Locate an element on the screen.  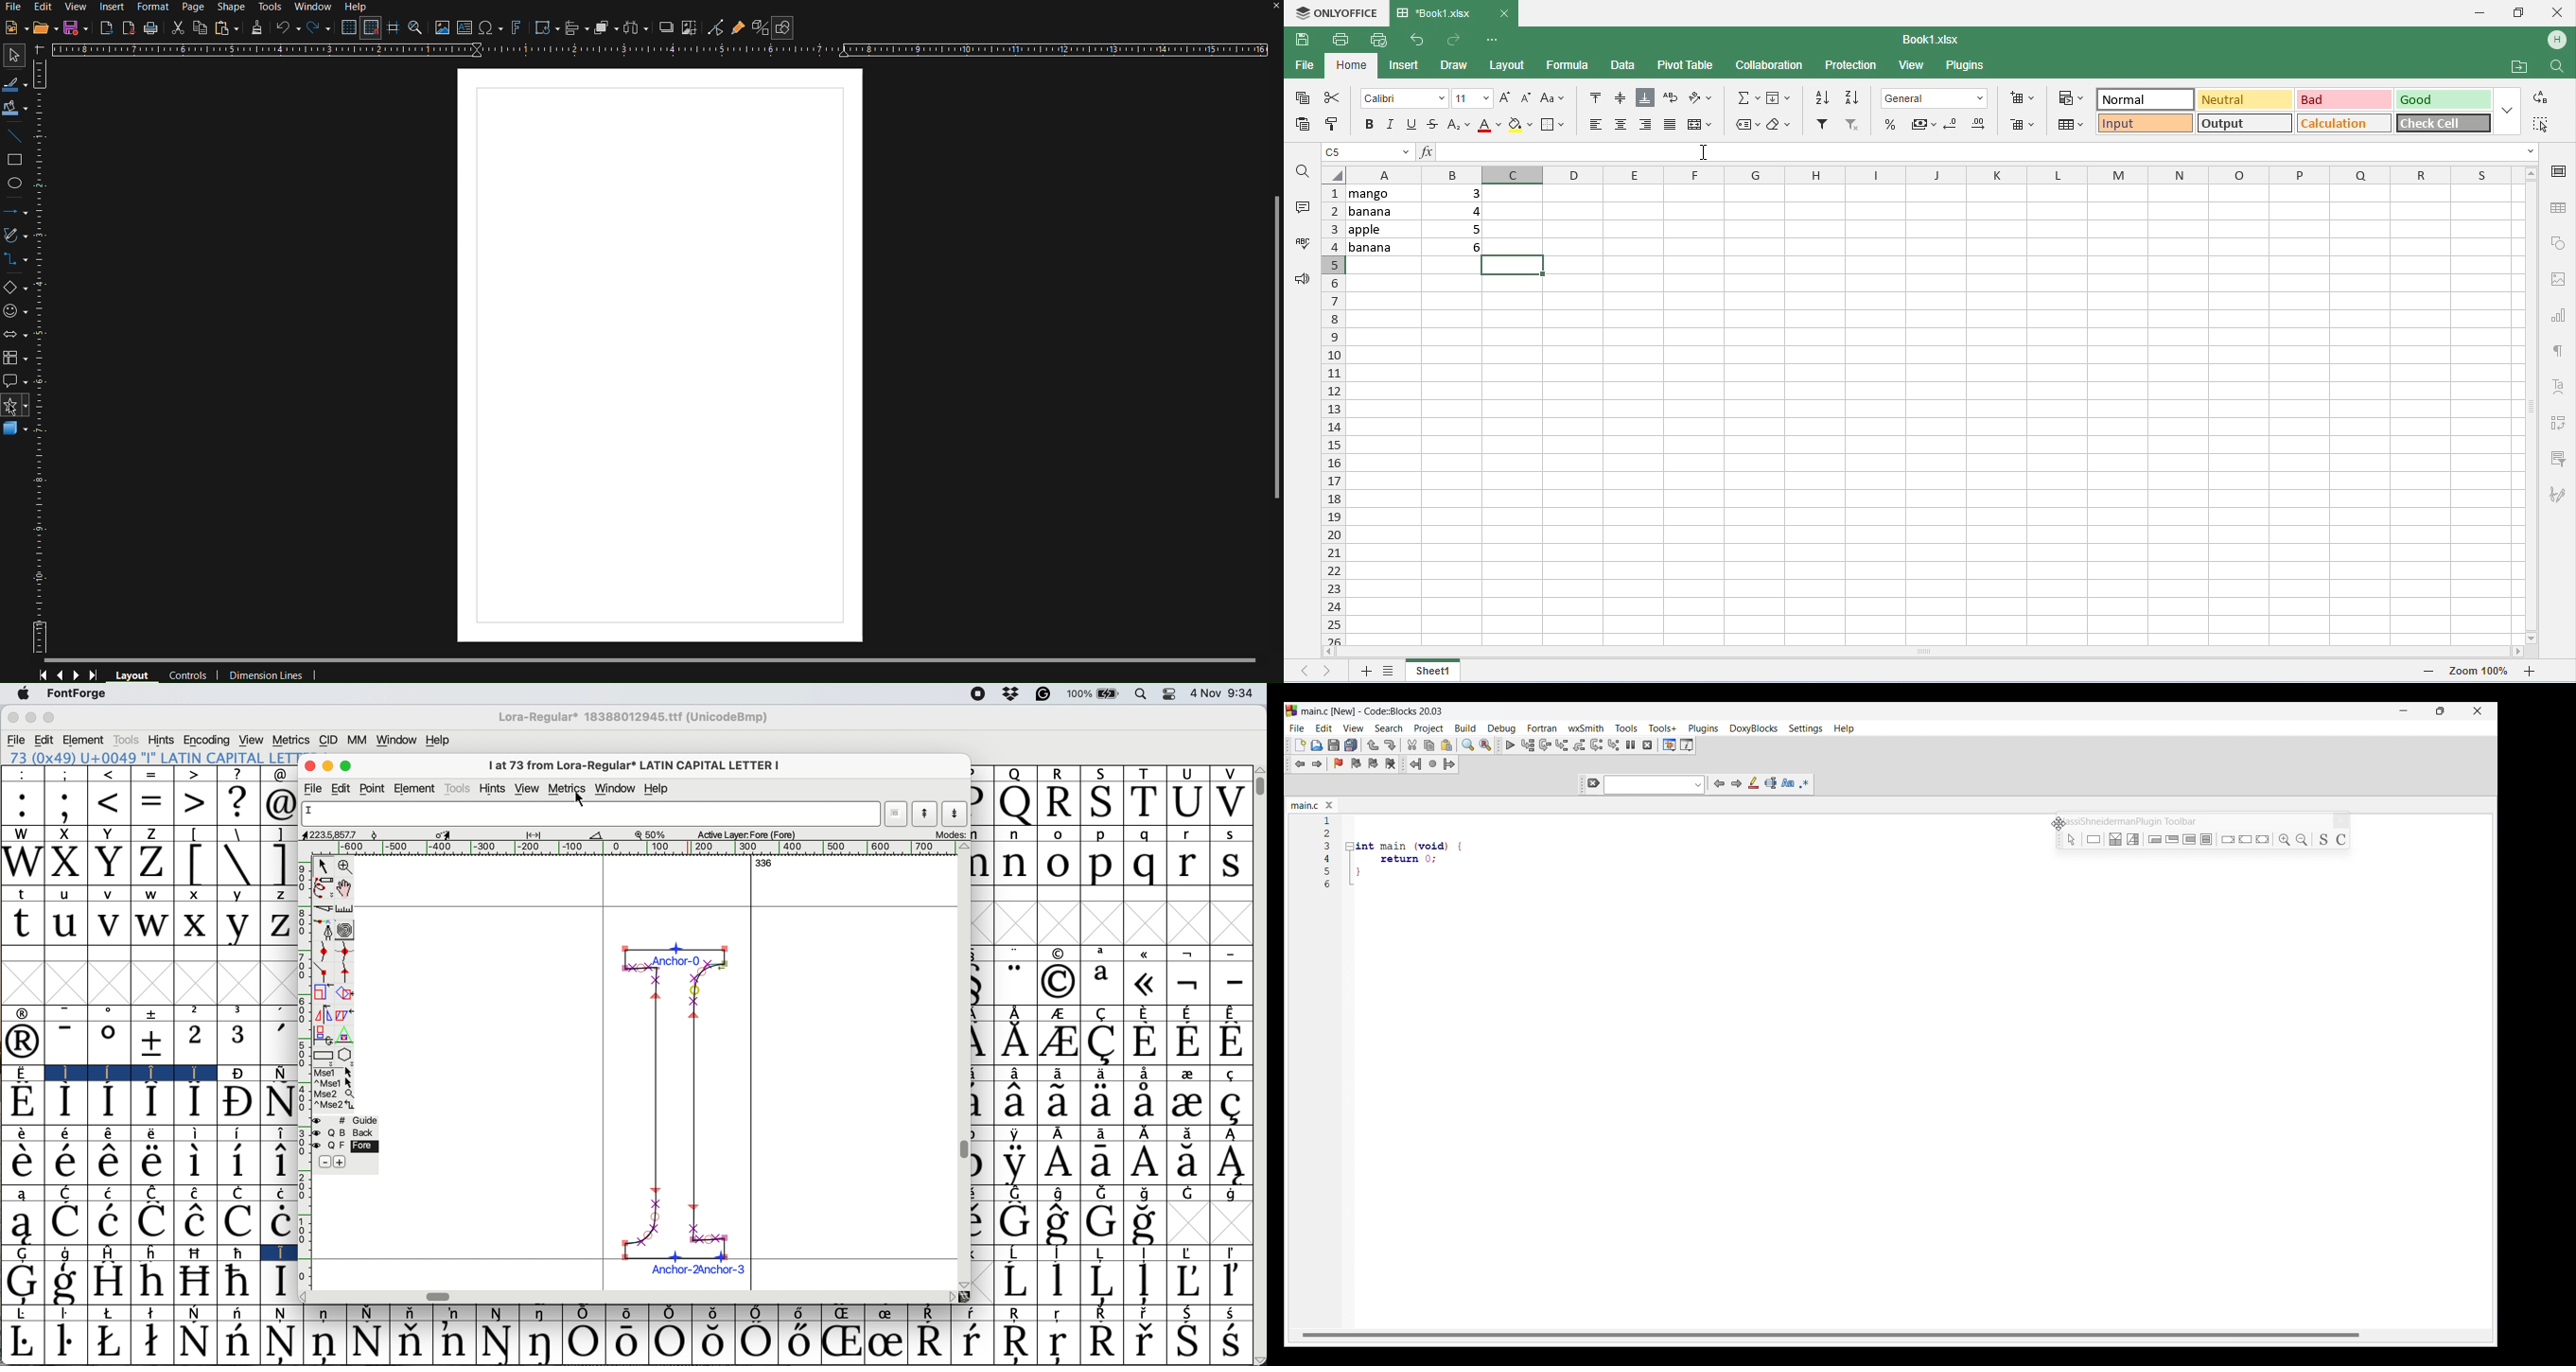
Help is located at coordinates (358, 8).